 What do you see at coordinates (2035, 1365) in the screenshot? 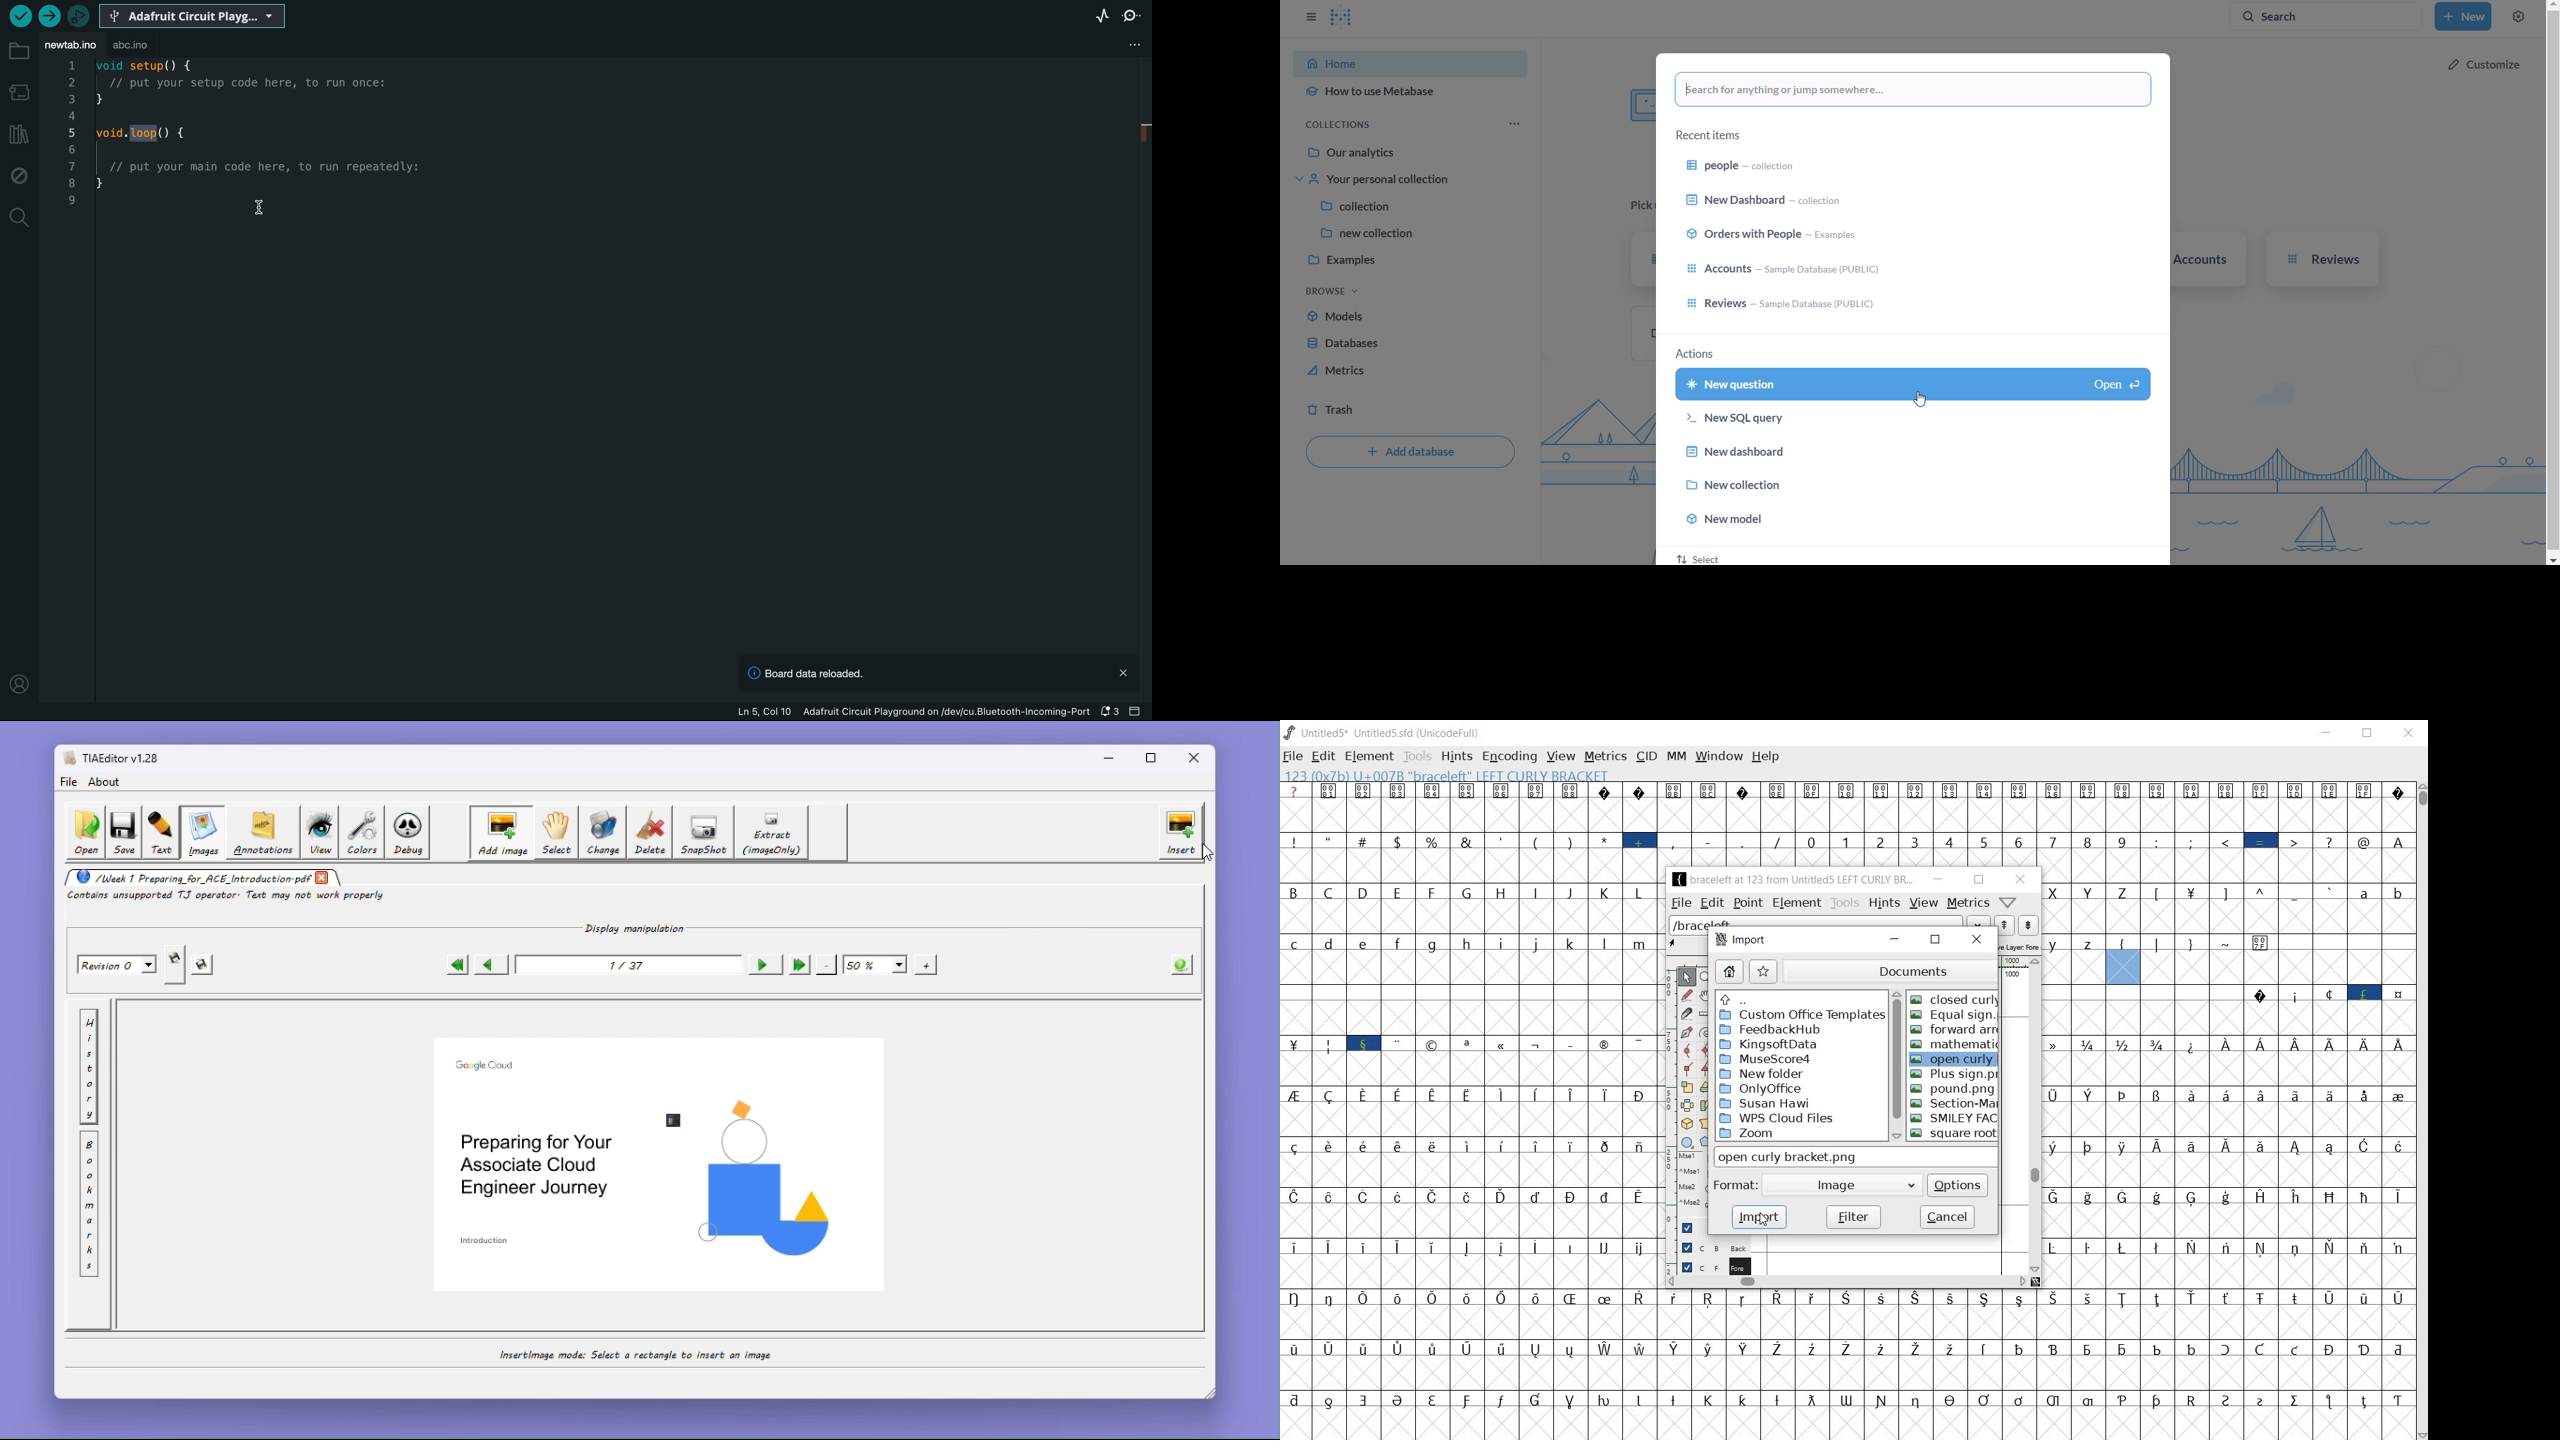
I see `glyph characters` at bounding box center [2035, 1365].